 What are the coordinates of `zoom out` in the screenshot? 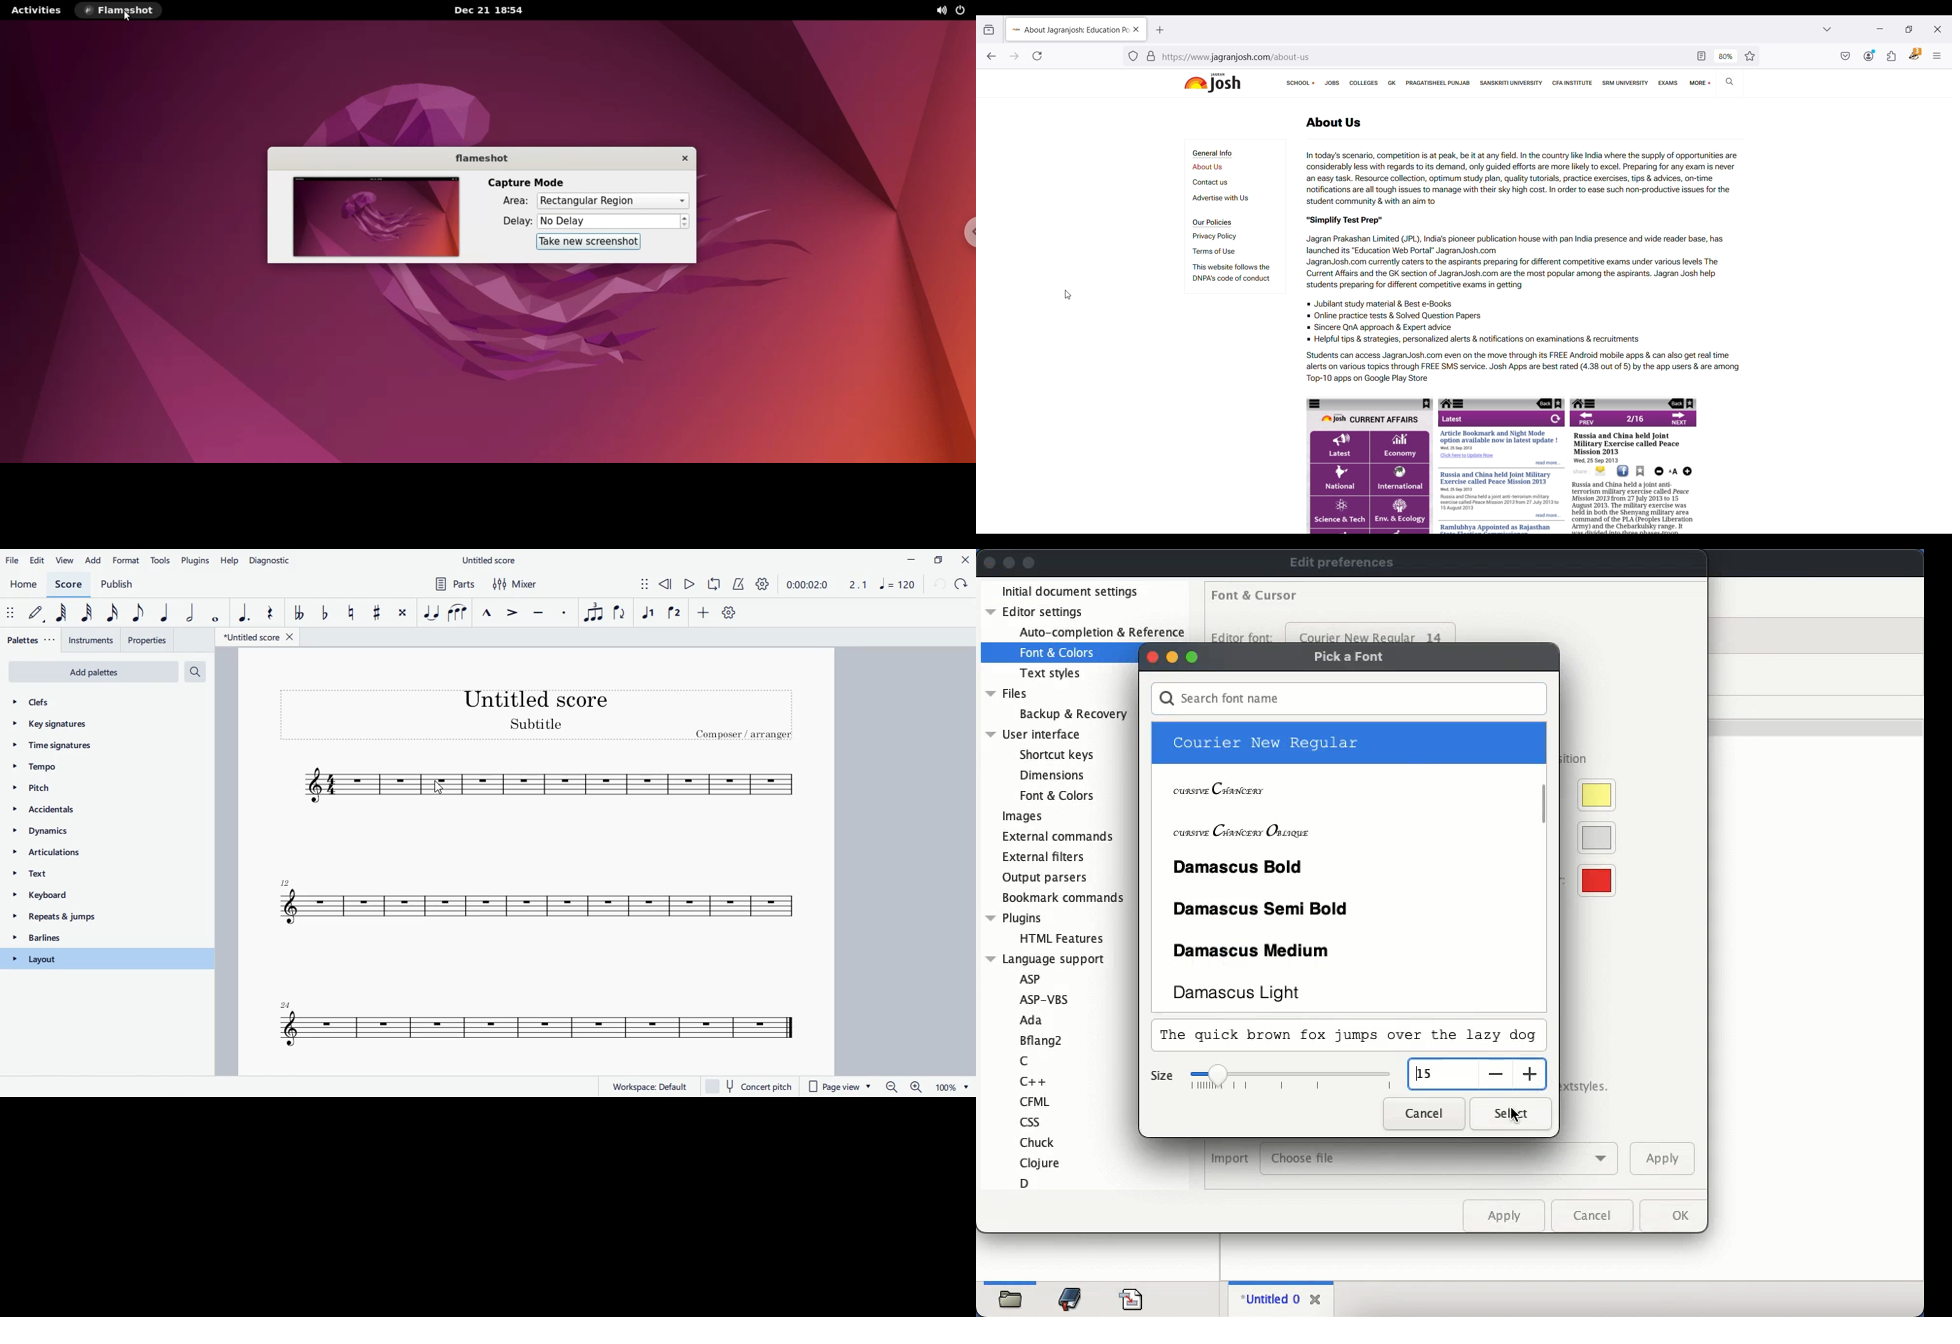 It's located at (891, 1088).